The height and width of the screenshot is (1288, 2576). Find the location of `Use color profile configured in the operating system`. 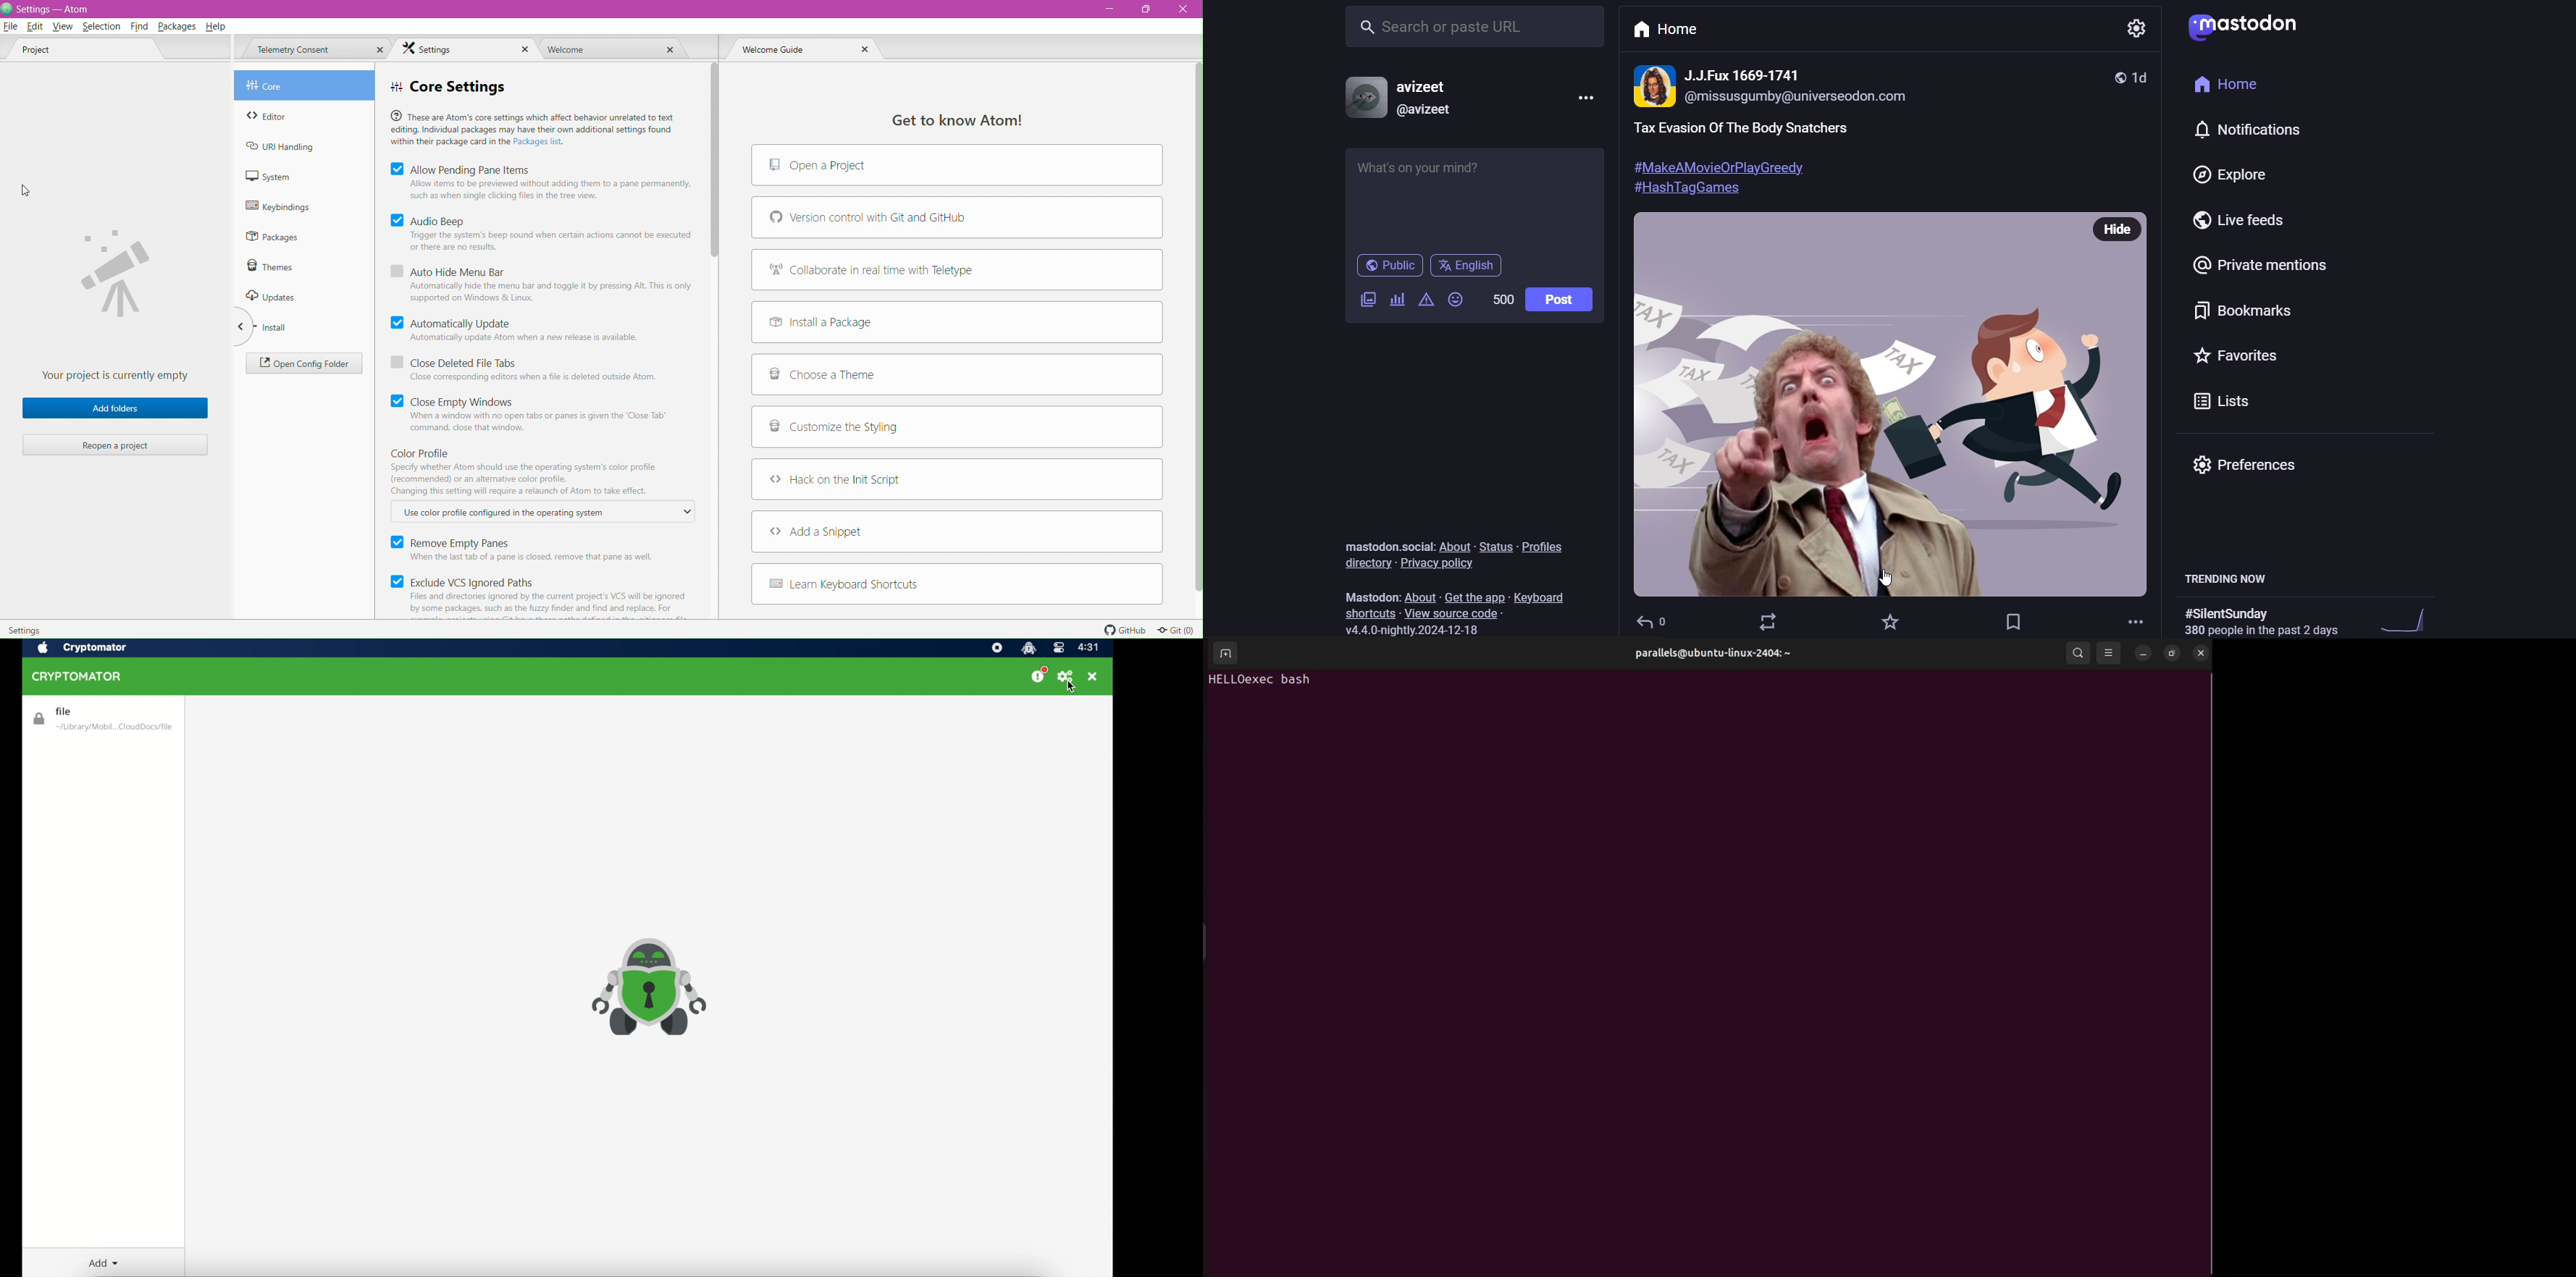

Use color profile configured in the operating system is located at coordinates (538, 514).